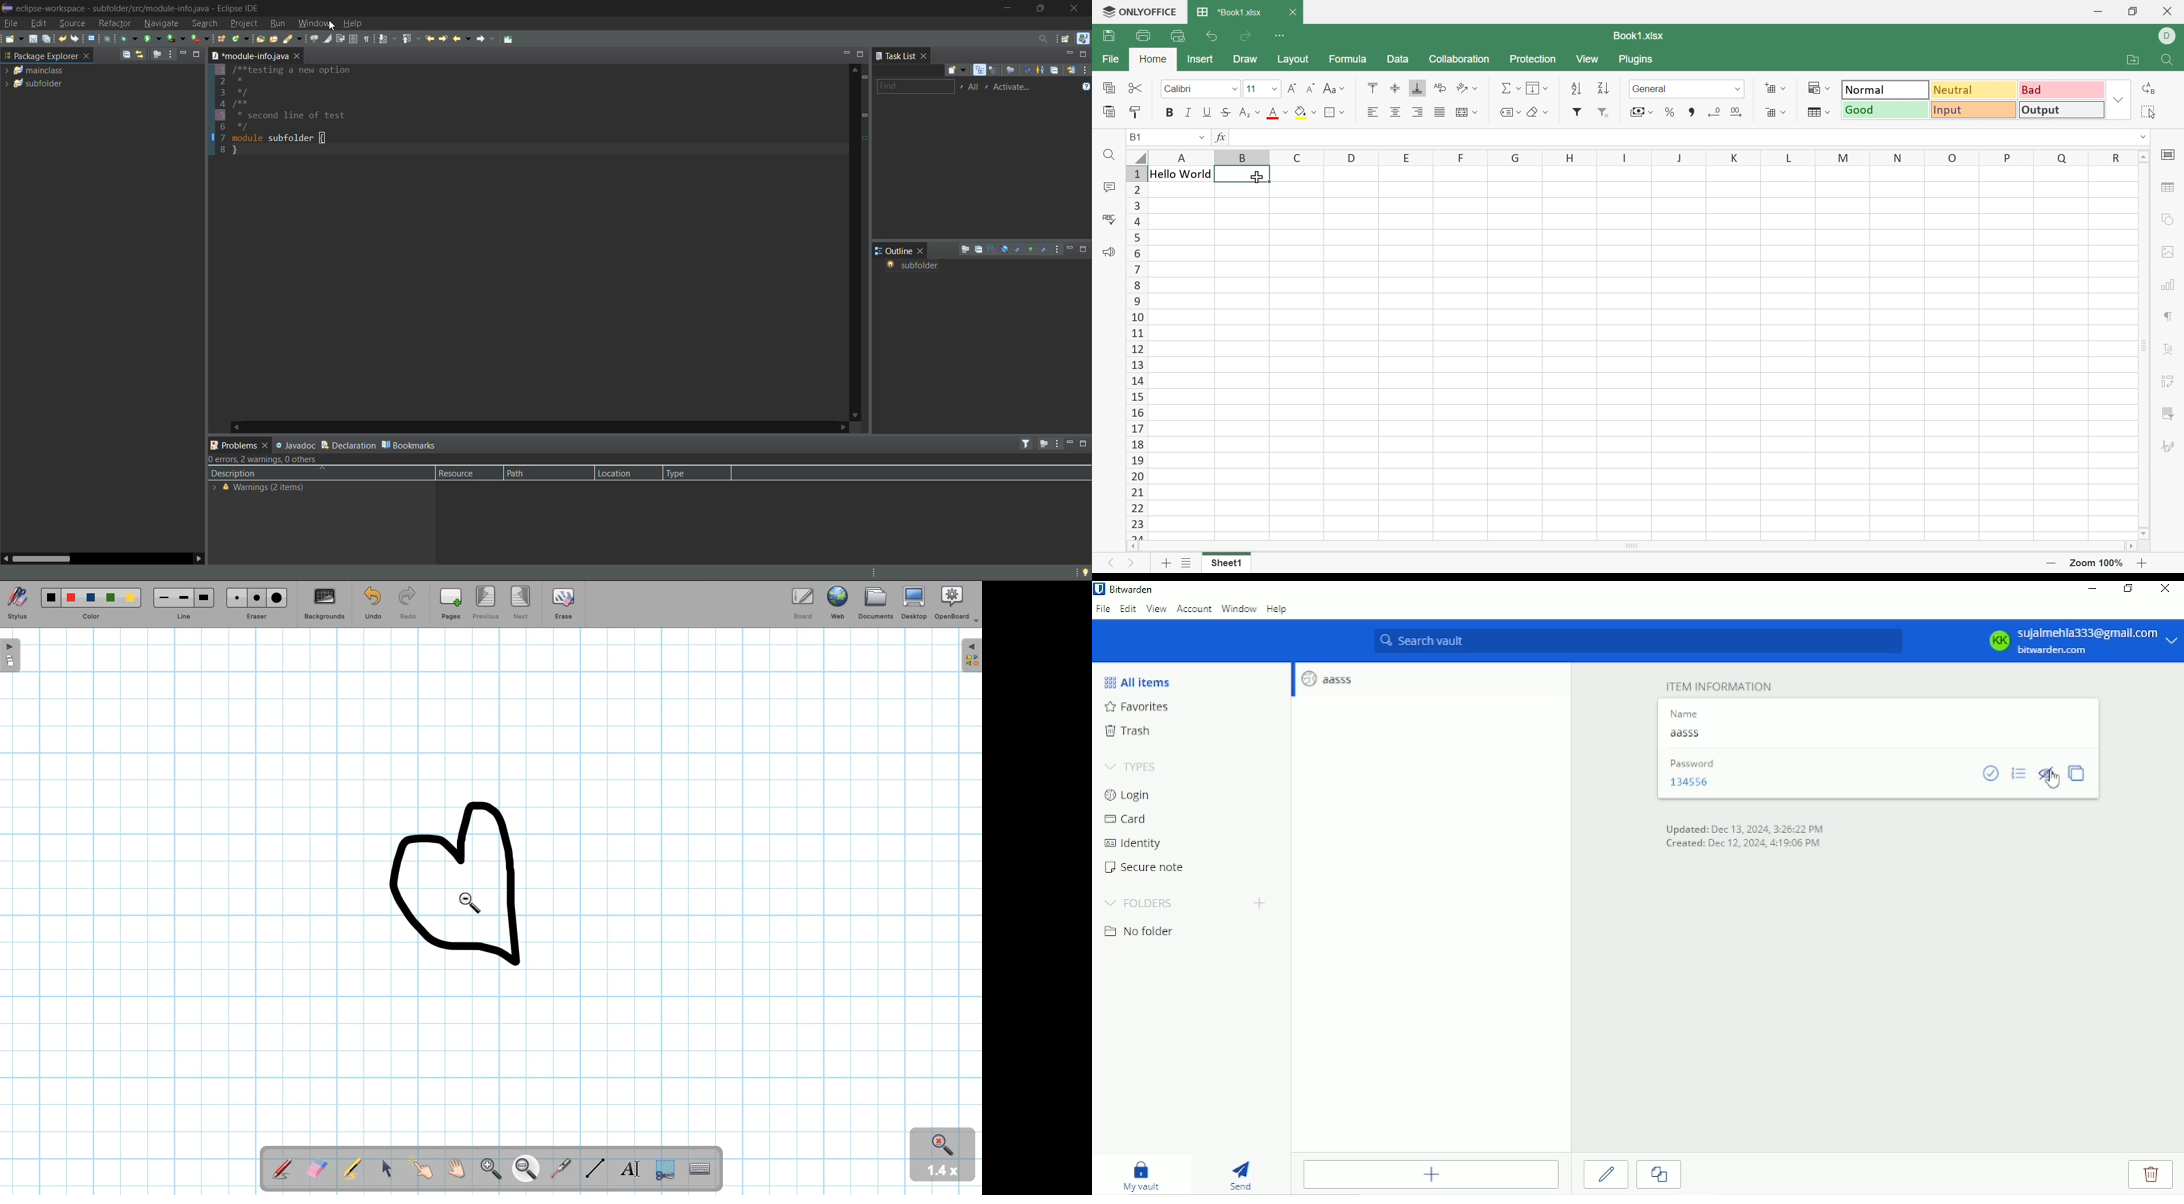  I want to click on Percent style, so click(1670, 111).